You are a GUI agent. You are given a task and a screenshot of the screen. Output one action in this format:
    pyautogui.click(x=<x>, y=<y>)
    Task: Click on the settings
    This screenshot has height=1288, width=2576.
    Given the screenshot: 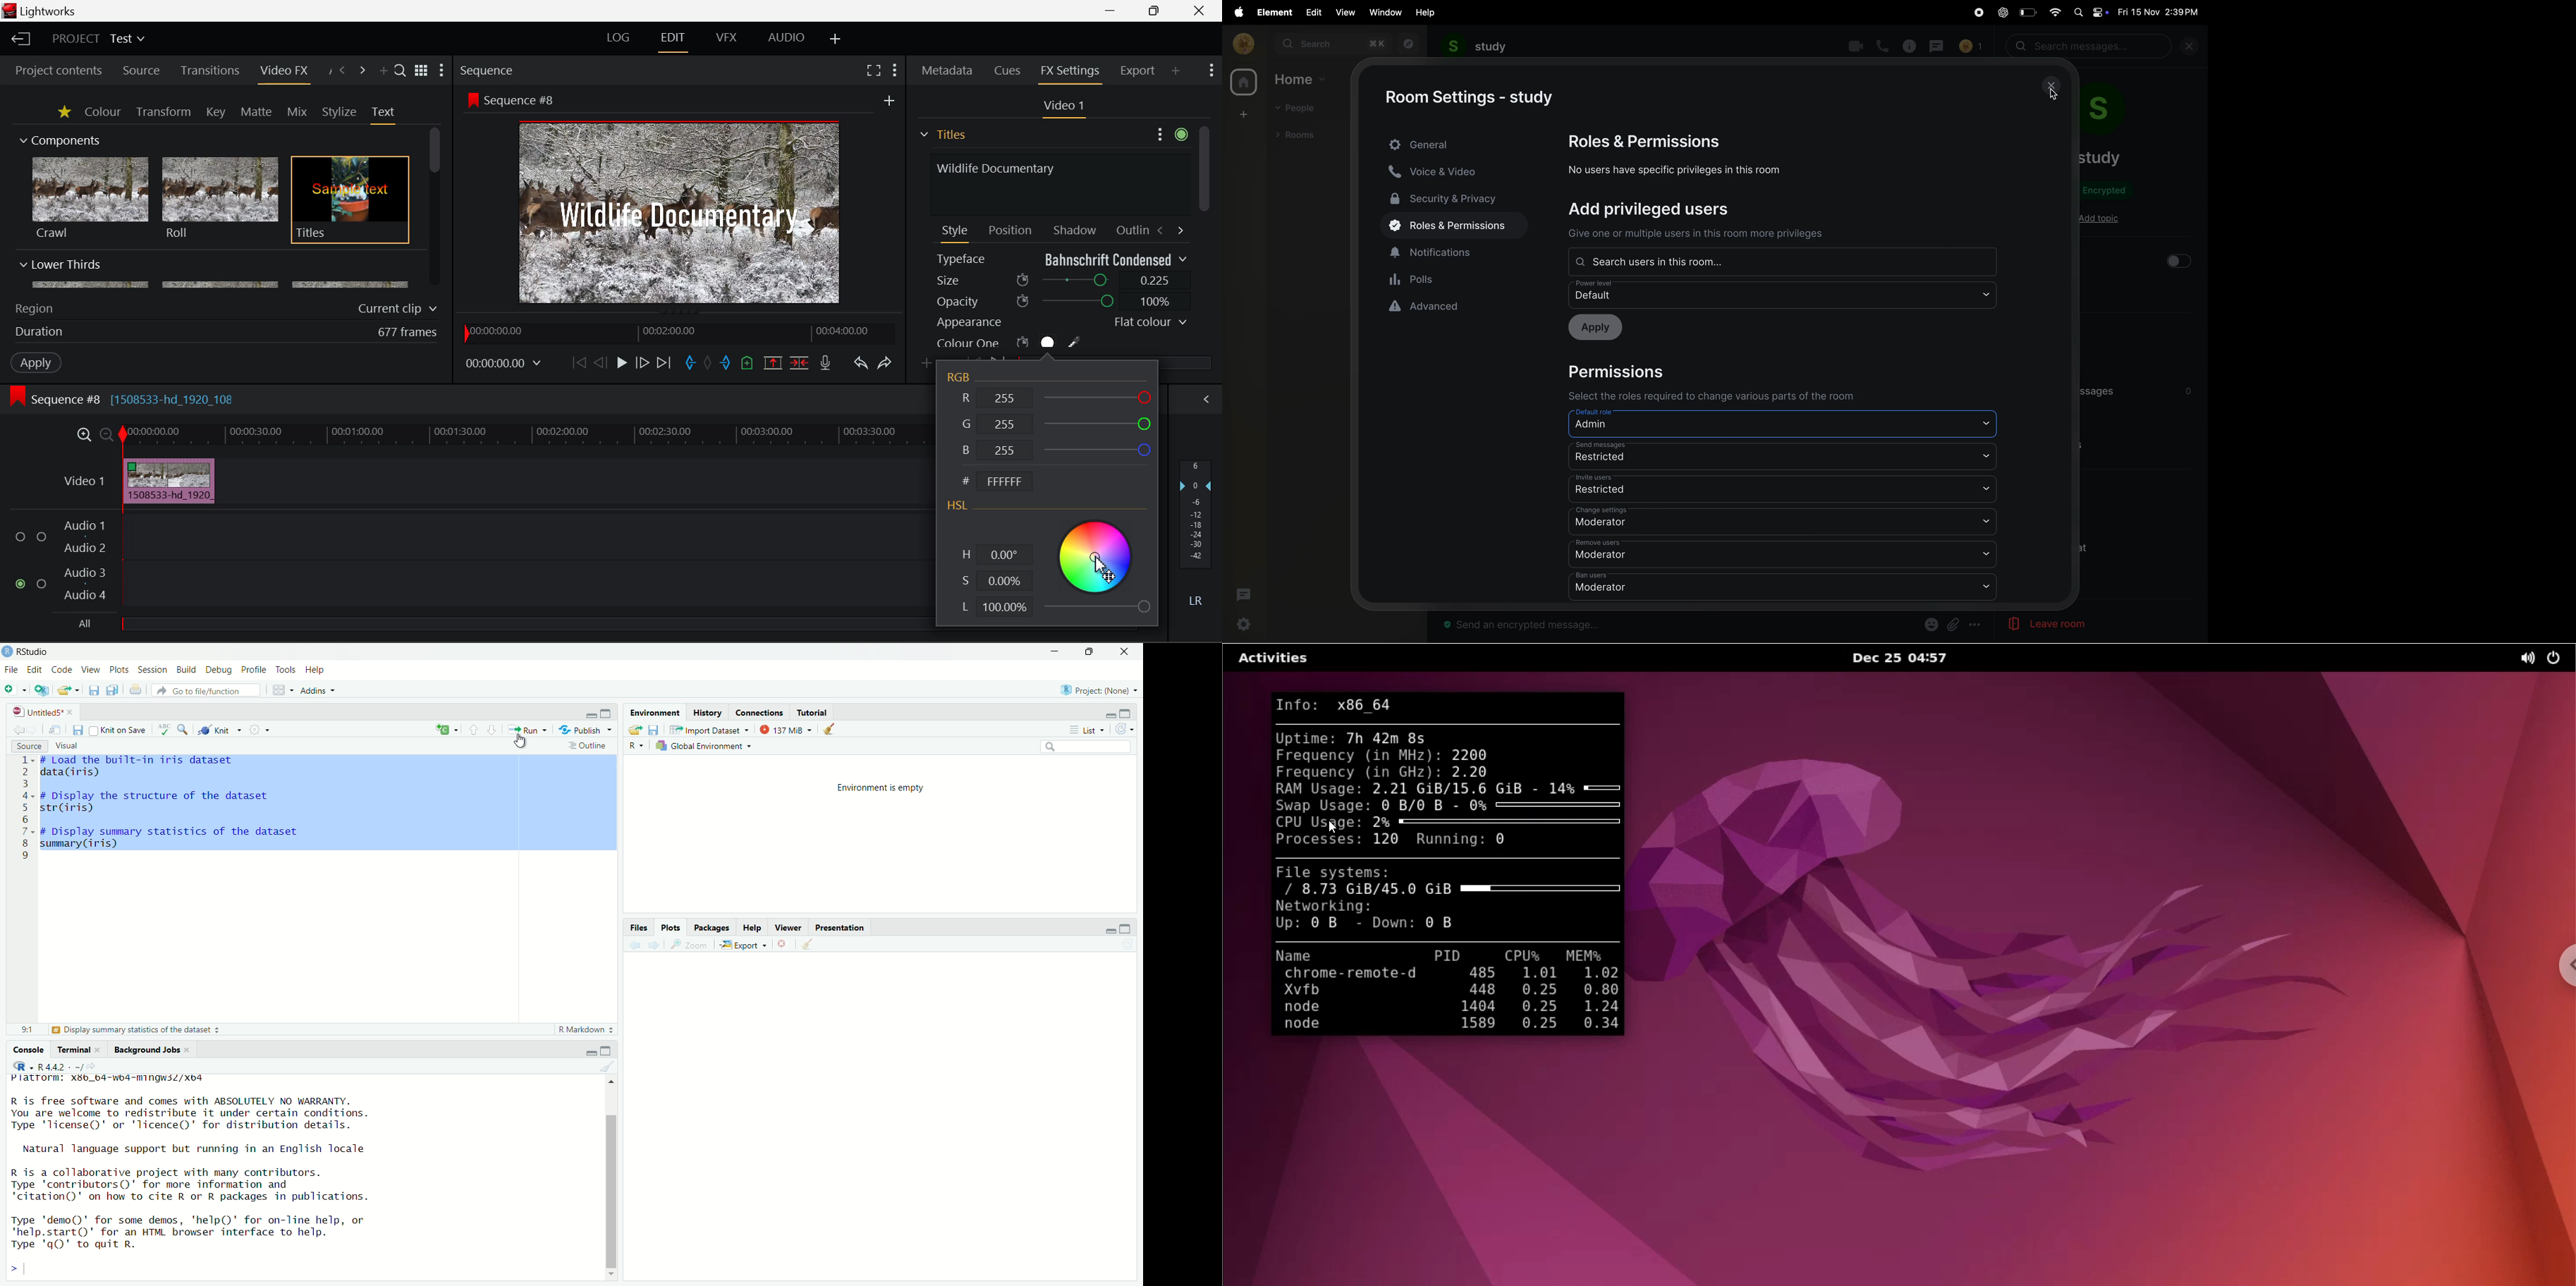 What is the action you would take?
    pyautogui.click(x=1245, y=624)
    